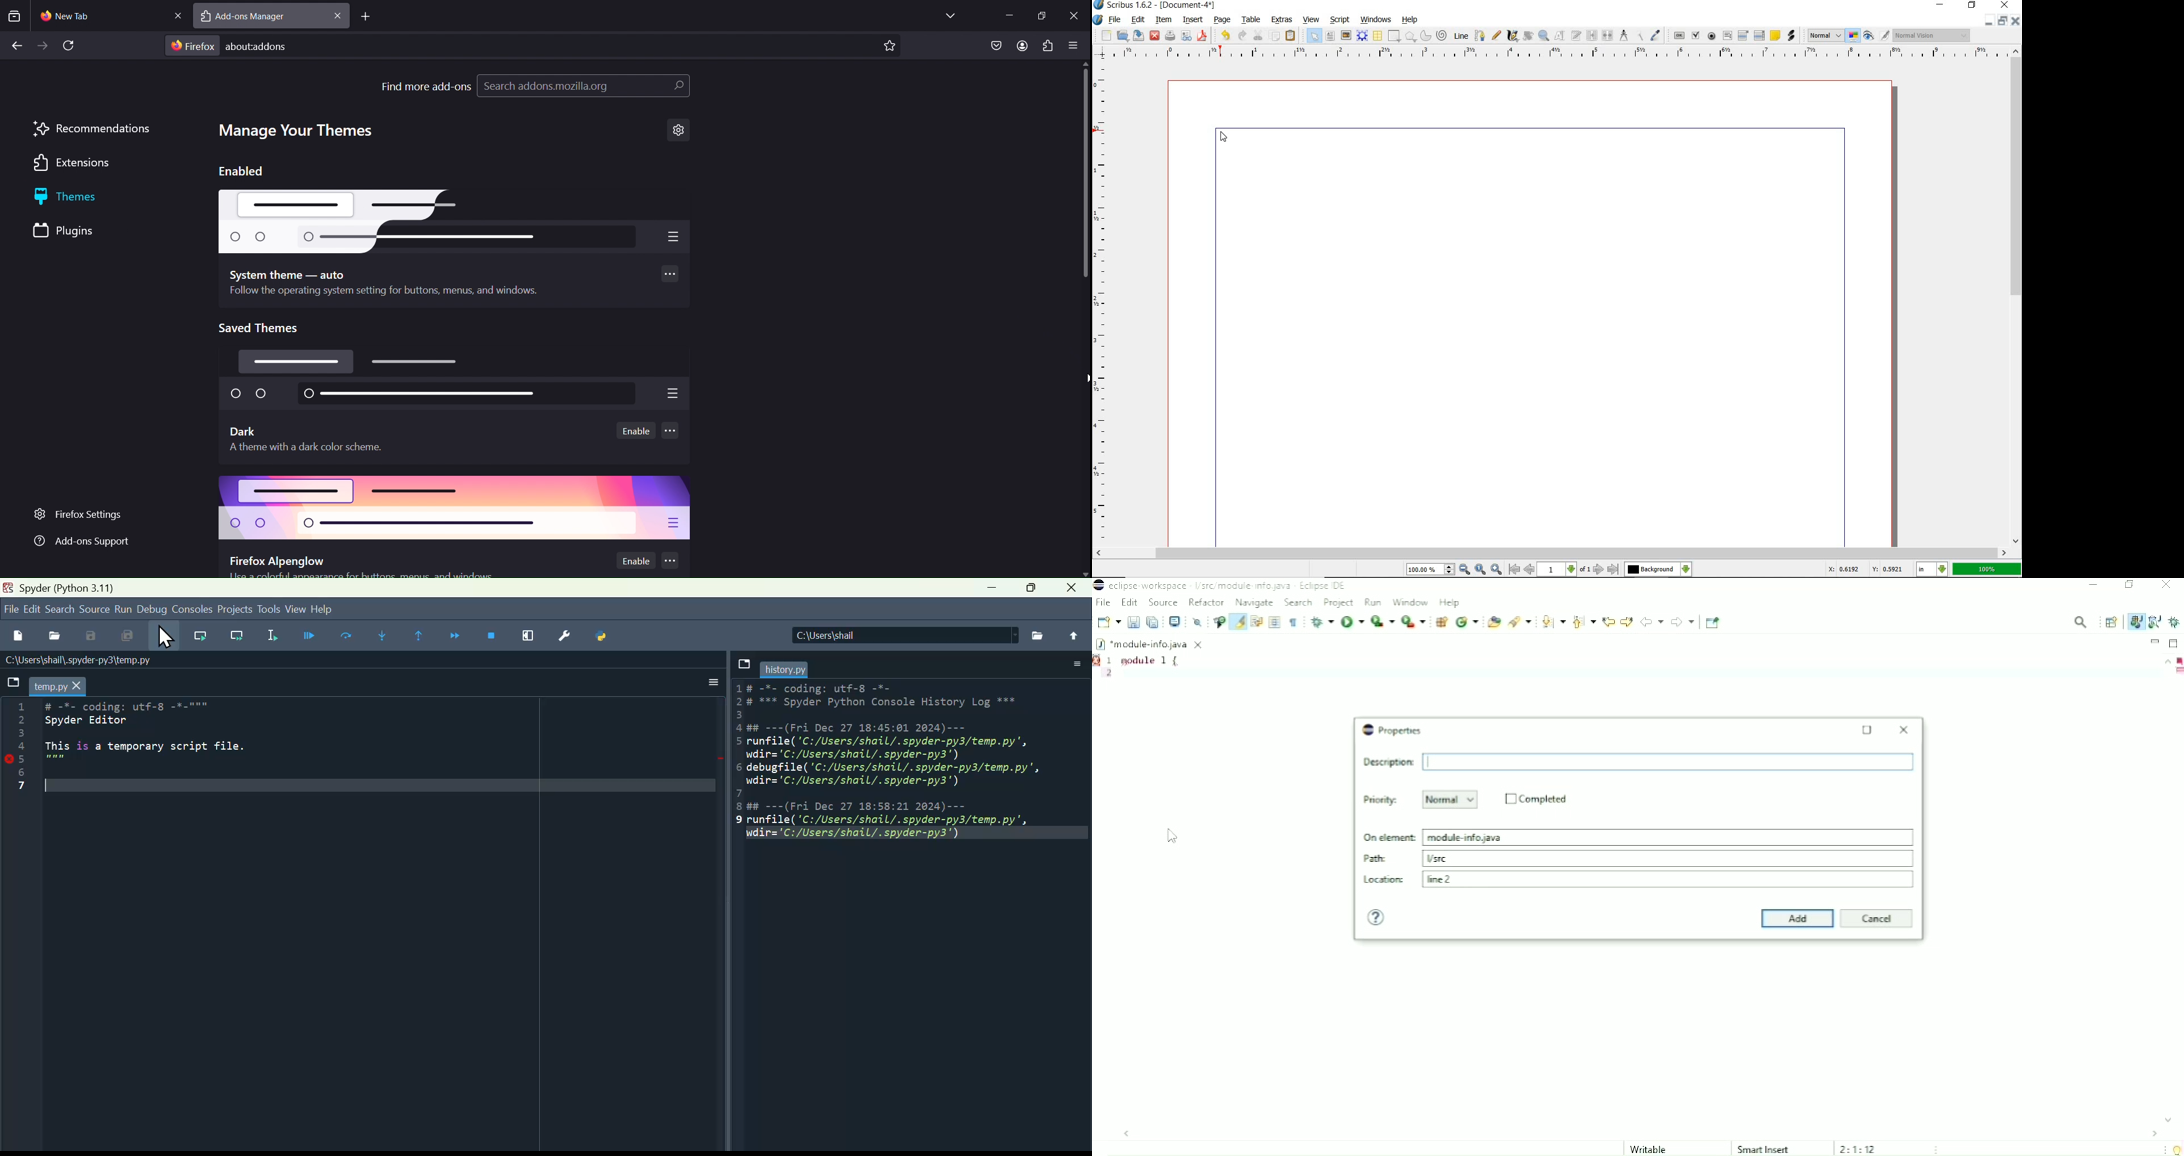  I want to click on Continue execution until next function, so click(460, 637).